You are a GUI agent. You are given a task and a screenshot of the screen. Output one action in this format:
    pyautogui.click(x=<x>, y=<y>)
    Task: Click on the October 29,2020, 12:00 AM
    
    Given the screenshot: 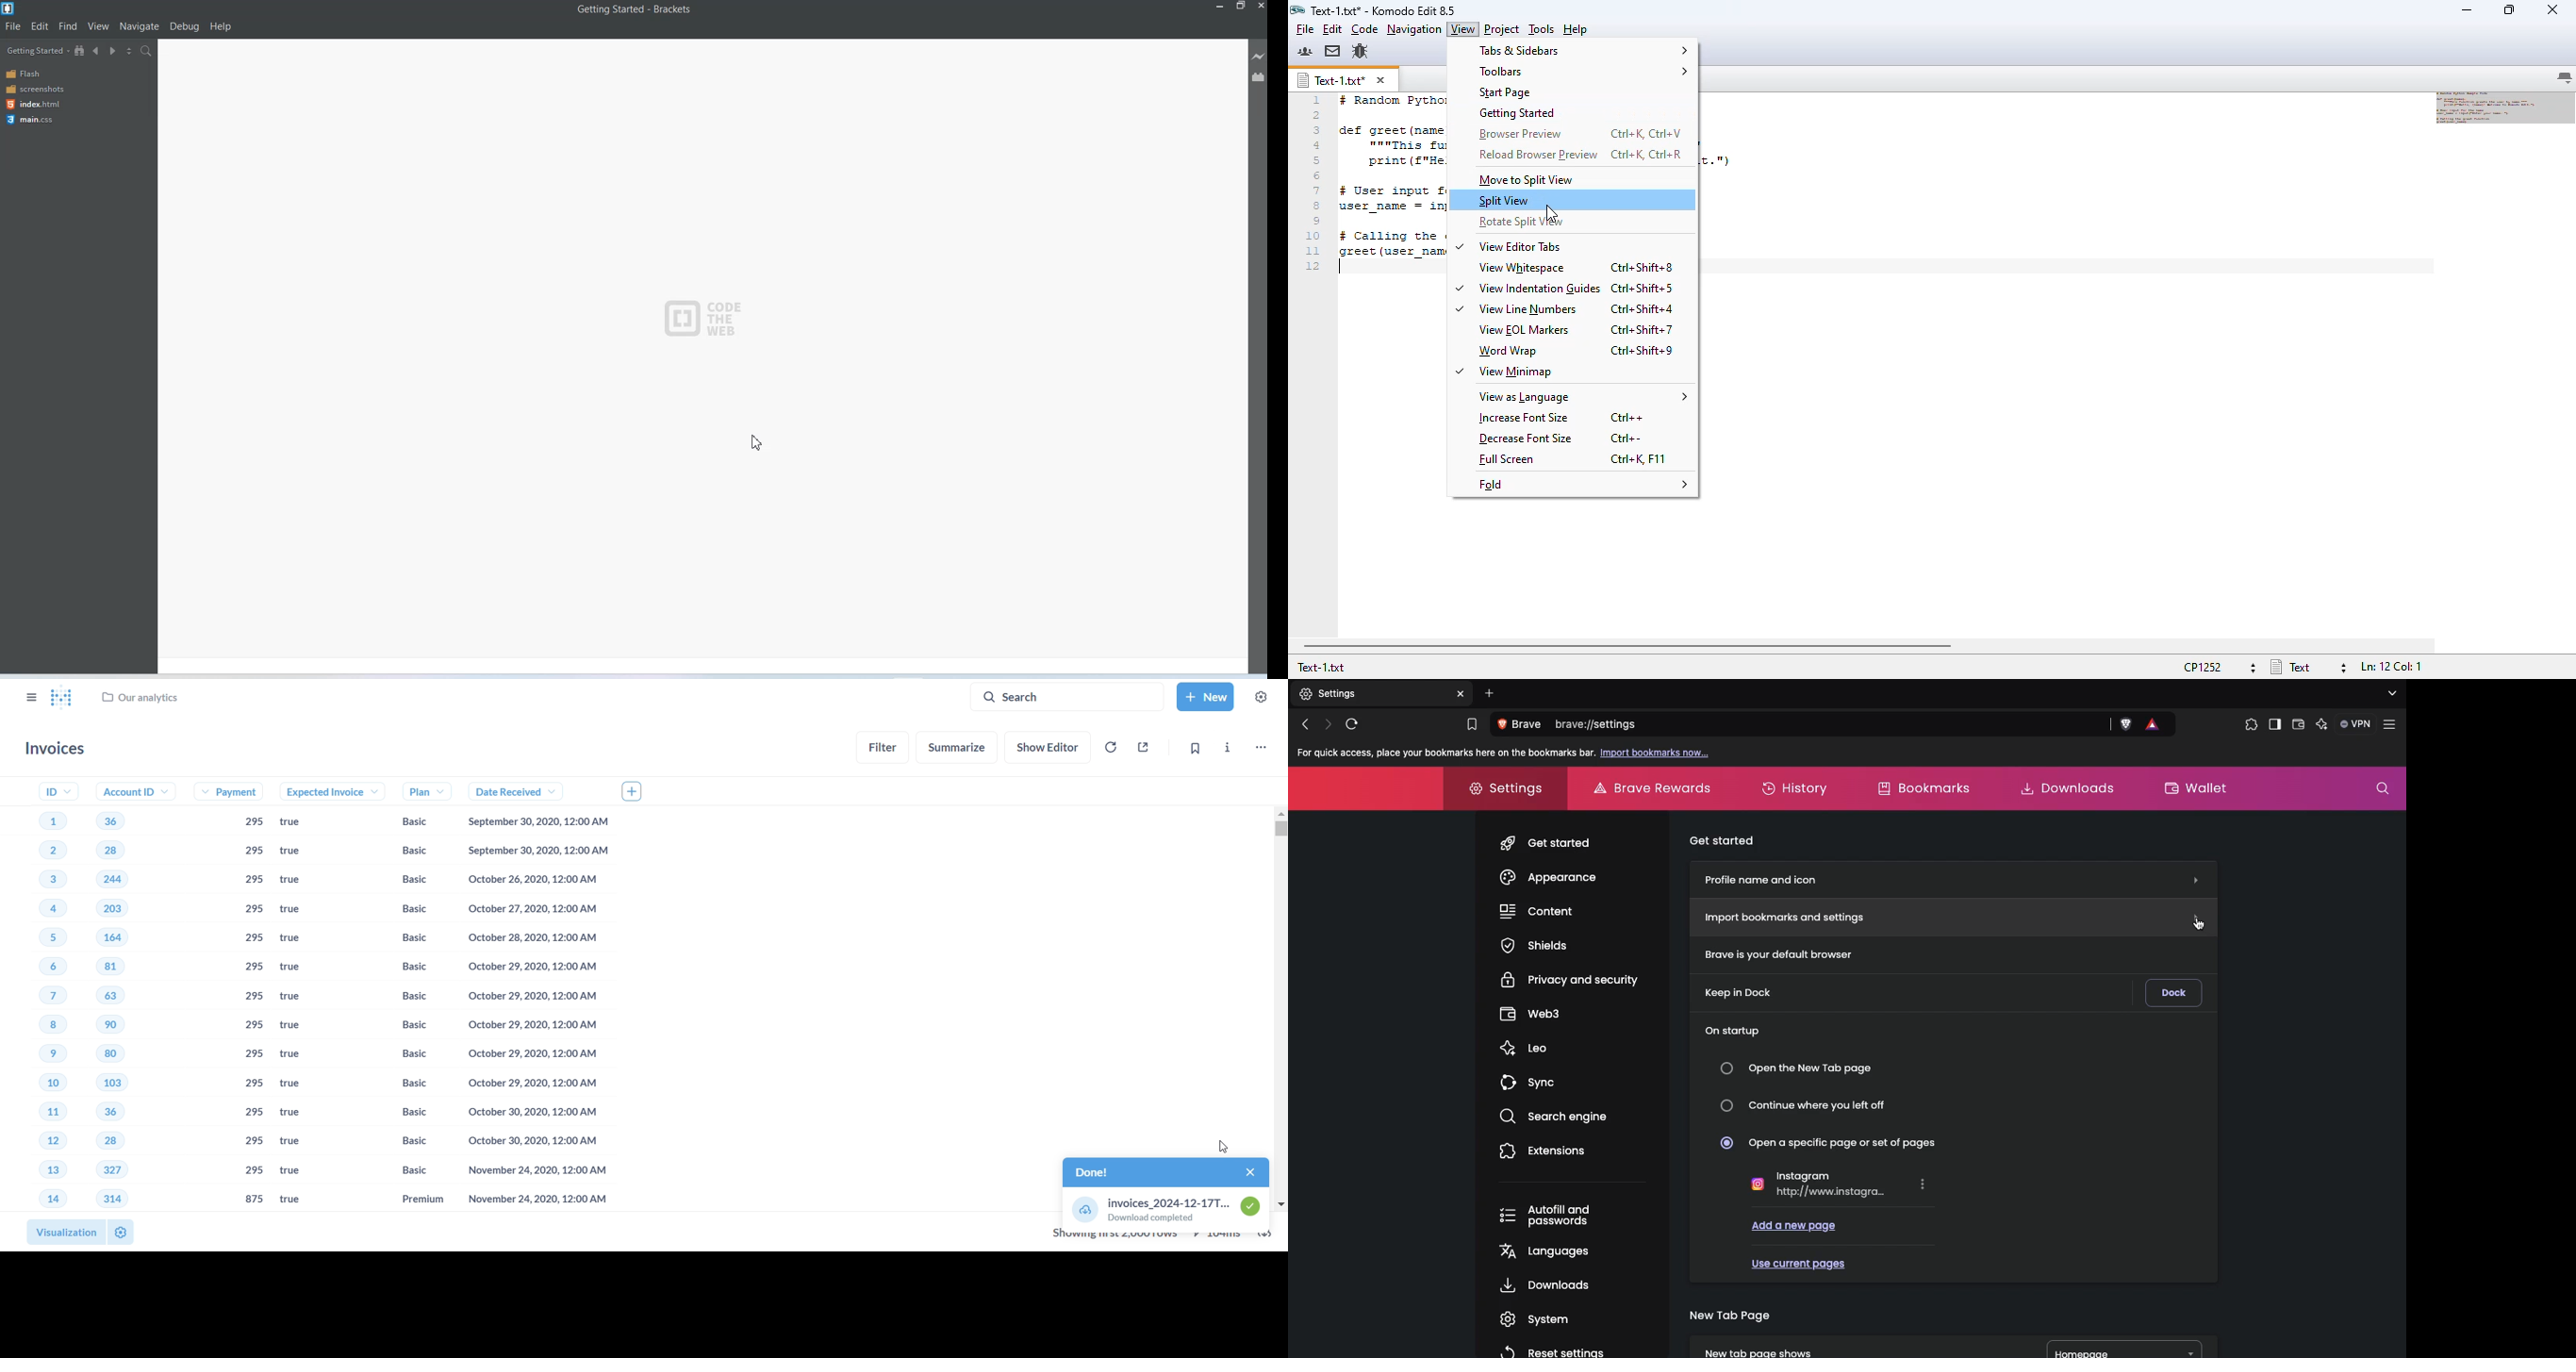 What is the action you would take?
    pyautogui.click(x=530, y=1028)
    